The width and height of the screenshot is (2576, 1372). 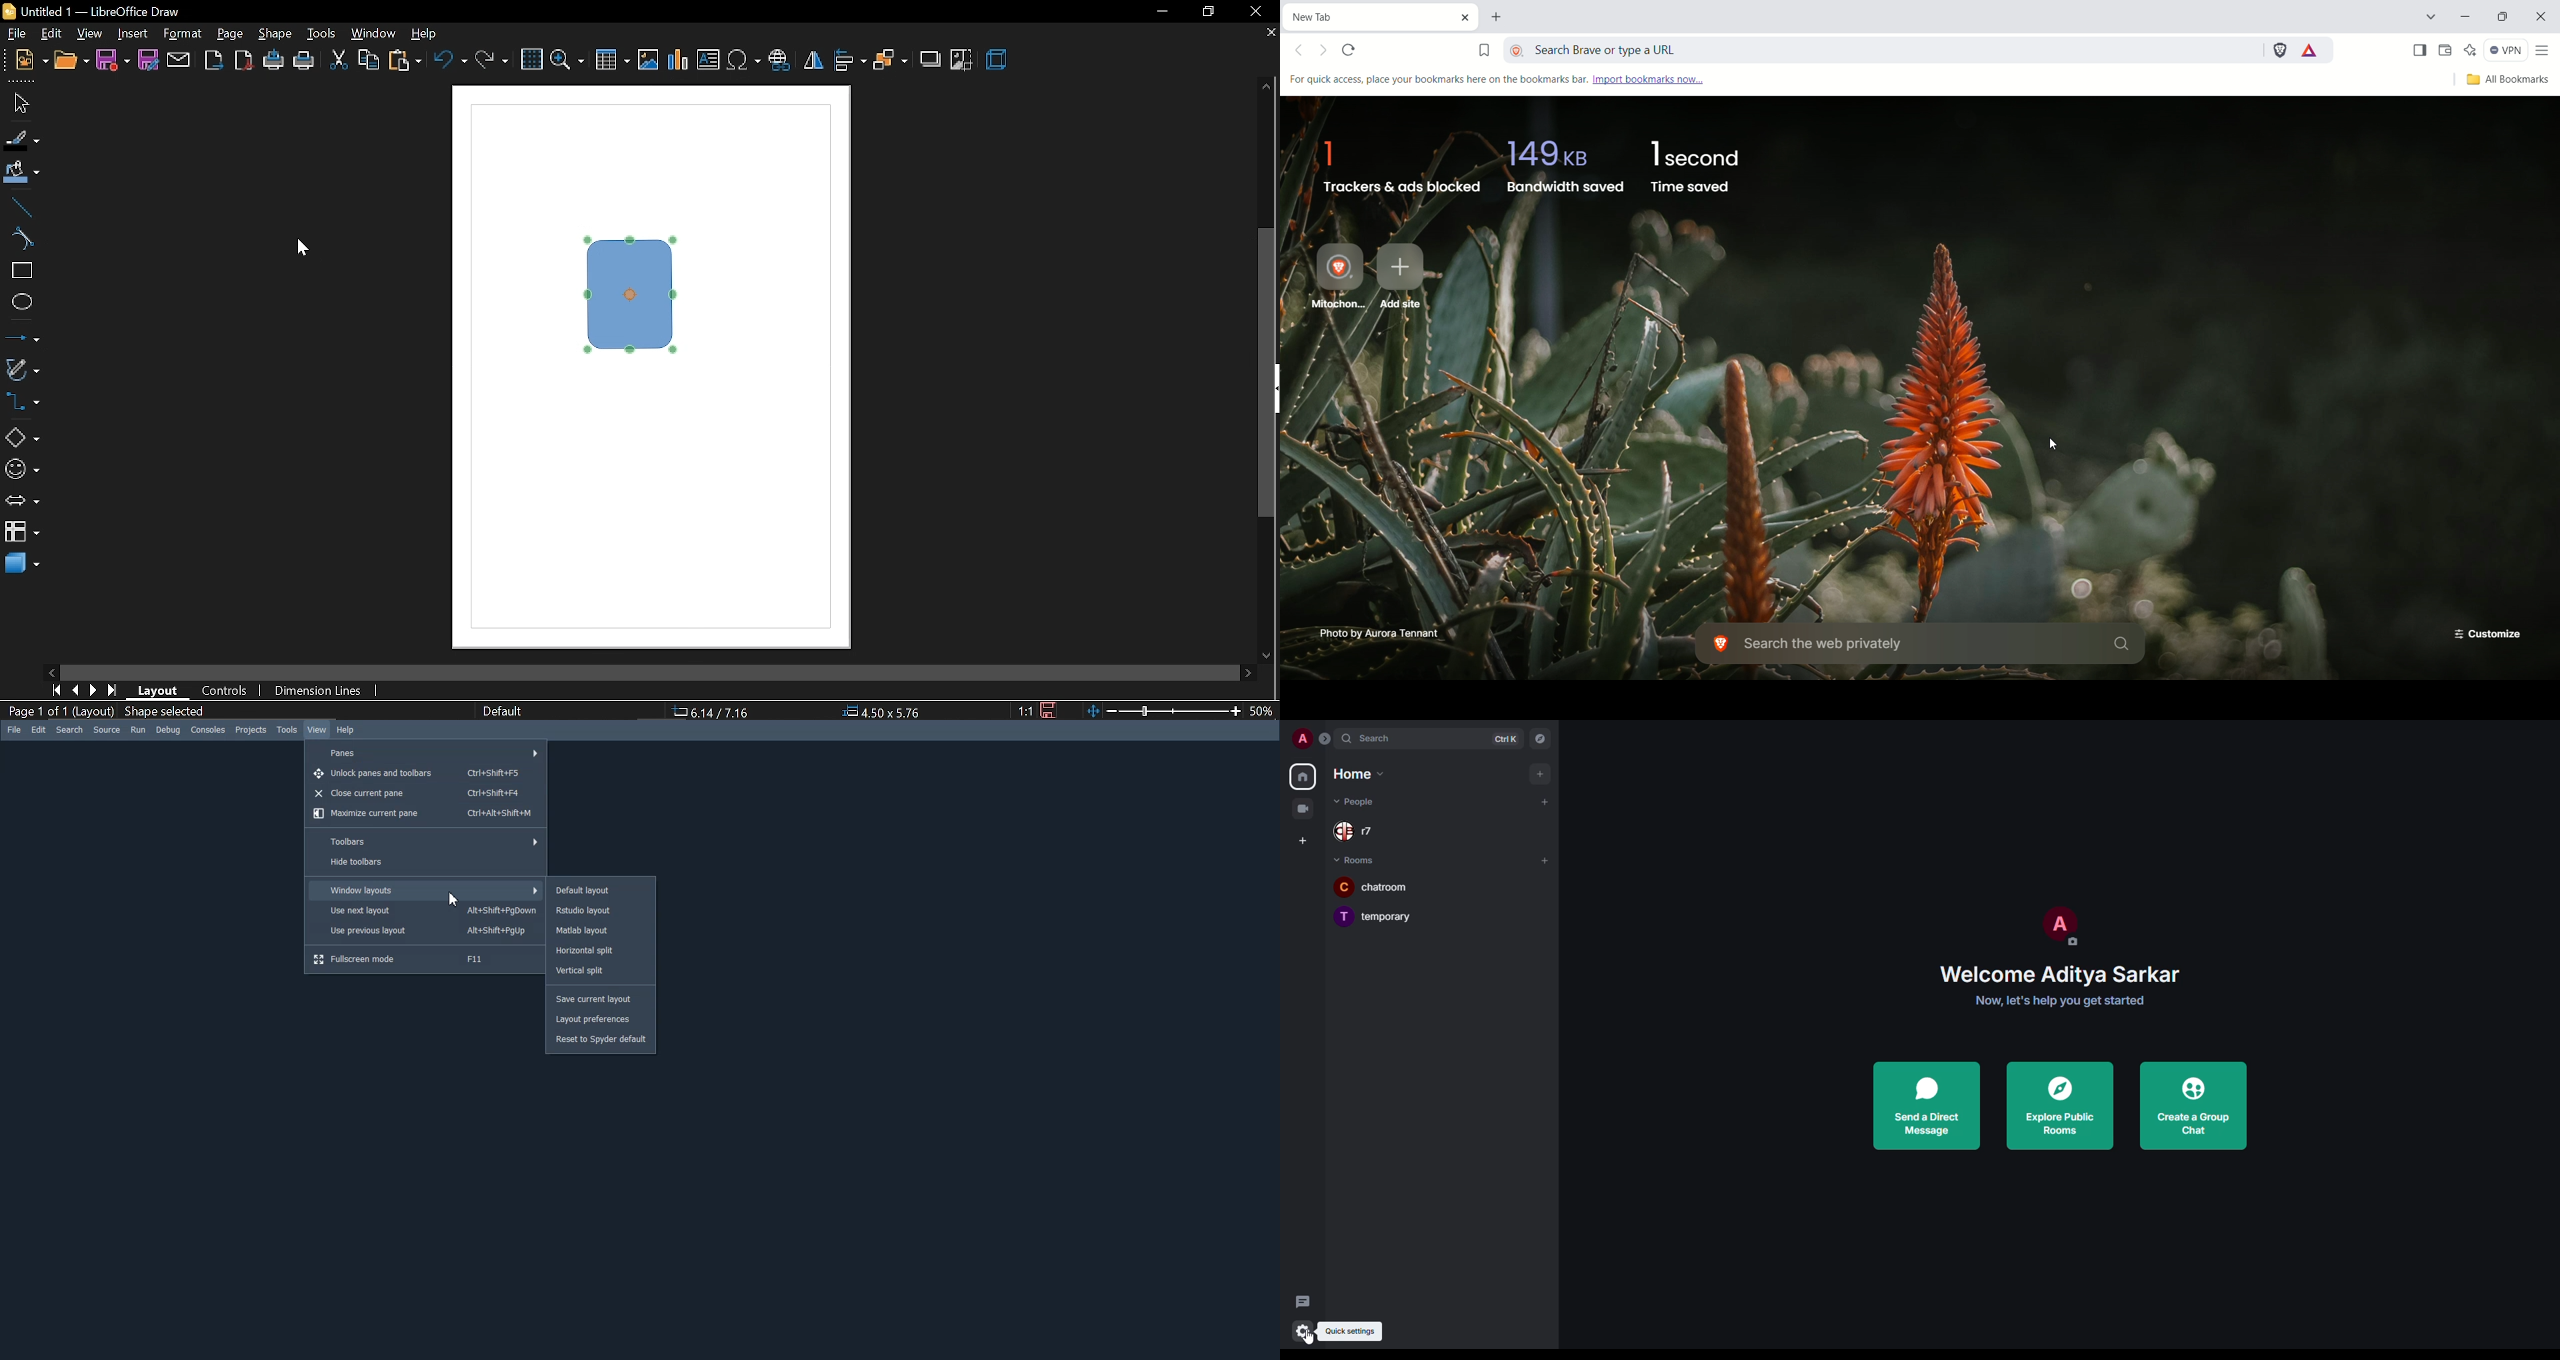 I want to click on explore public rooms, so click(x=2059, y=1104).